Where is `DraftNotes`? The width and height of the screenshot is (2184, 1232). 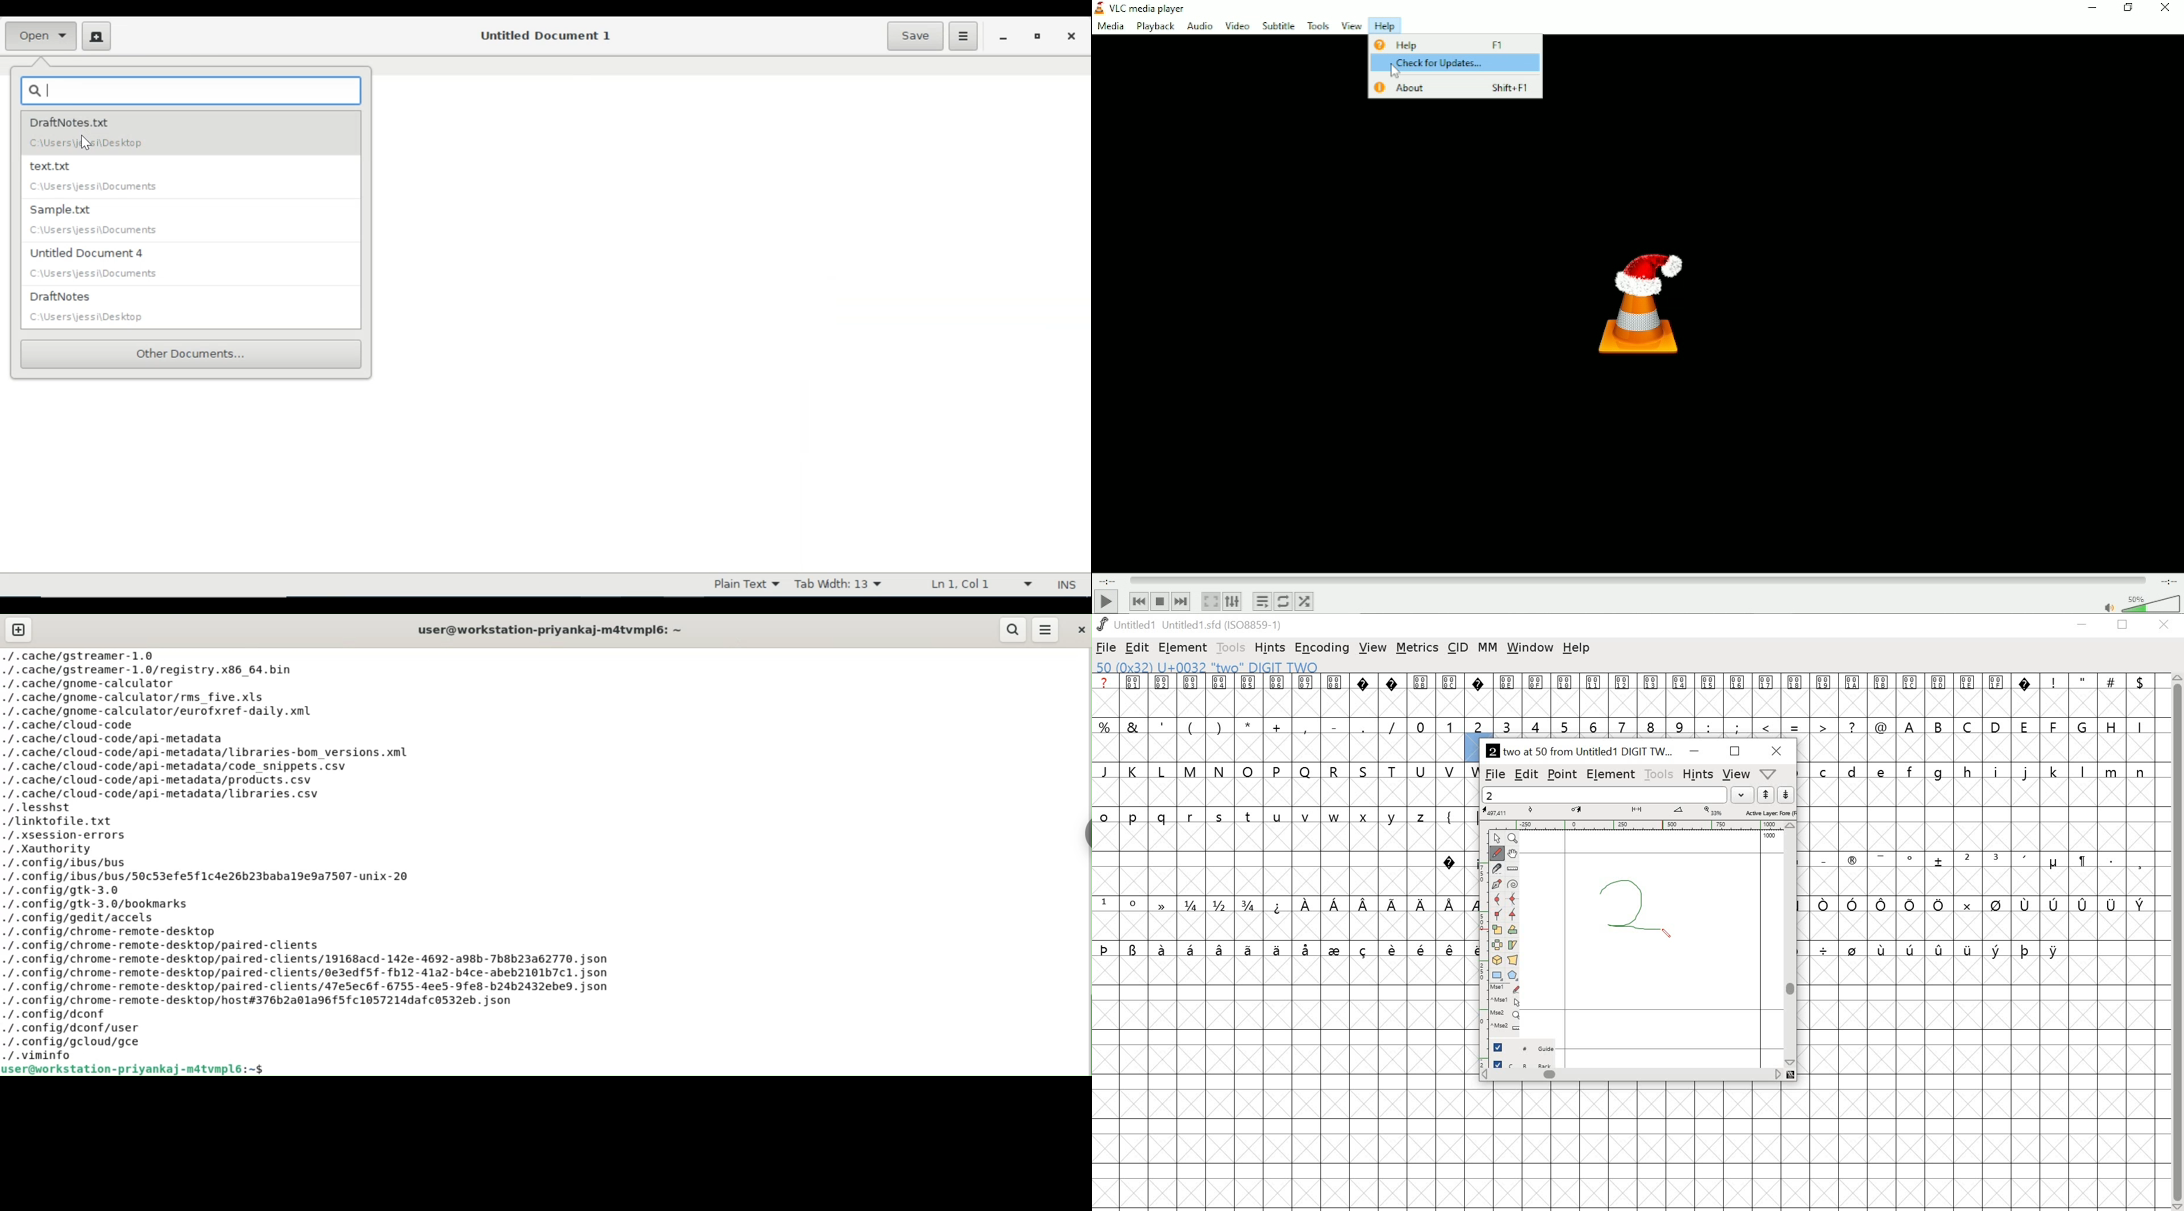 DraftNotes is located at coordinates (196, 134).